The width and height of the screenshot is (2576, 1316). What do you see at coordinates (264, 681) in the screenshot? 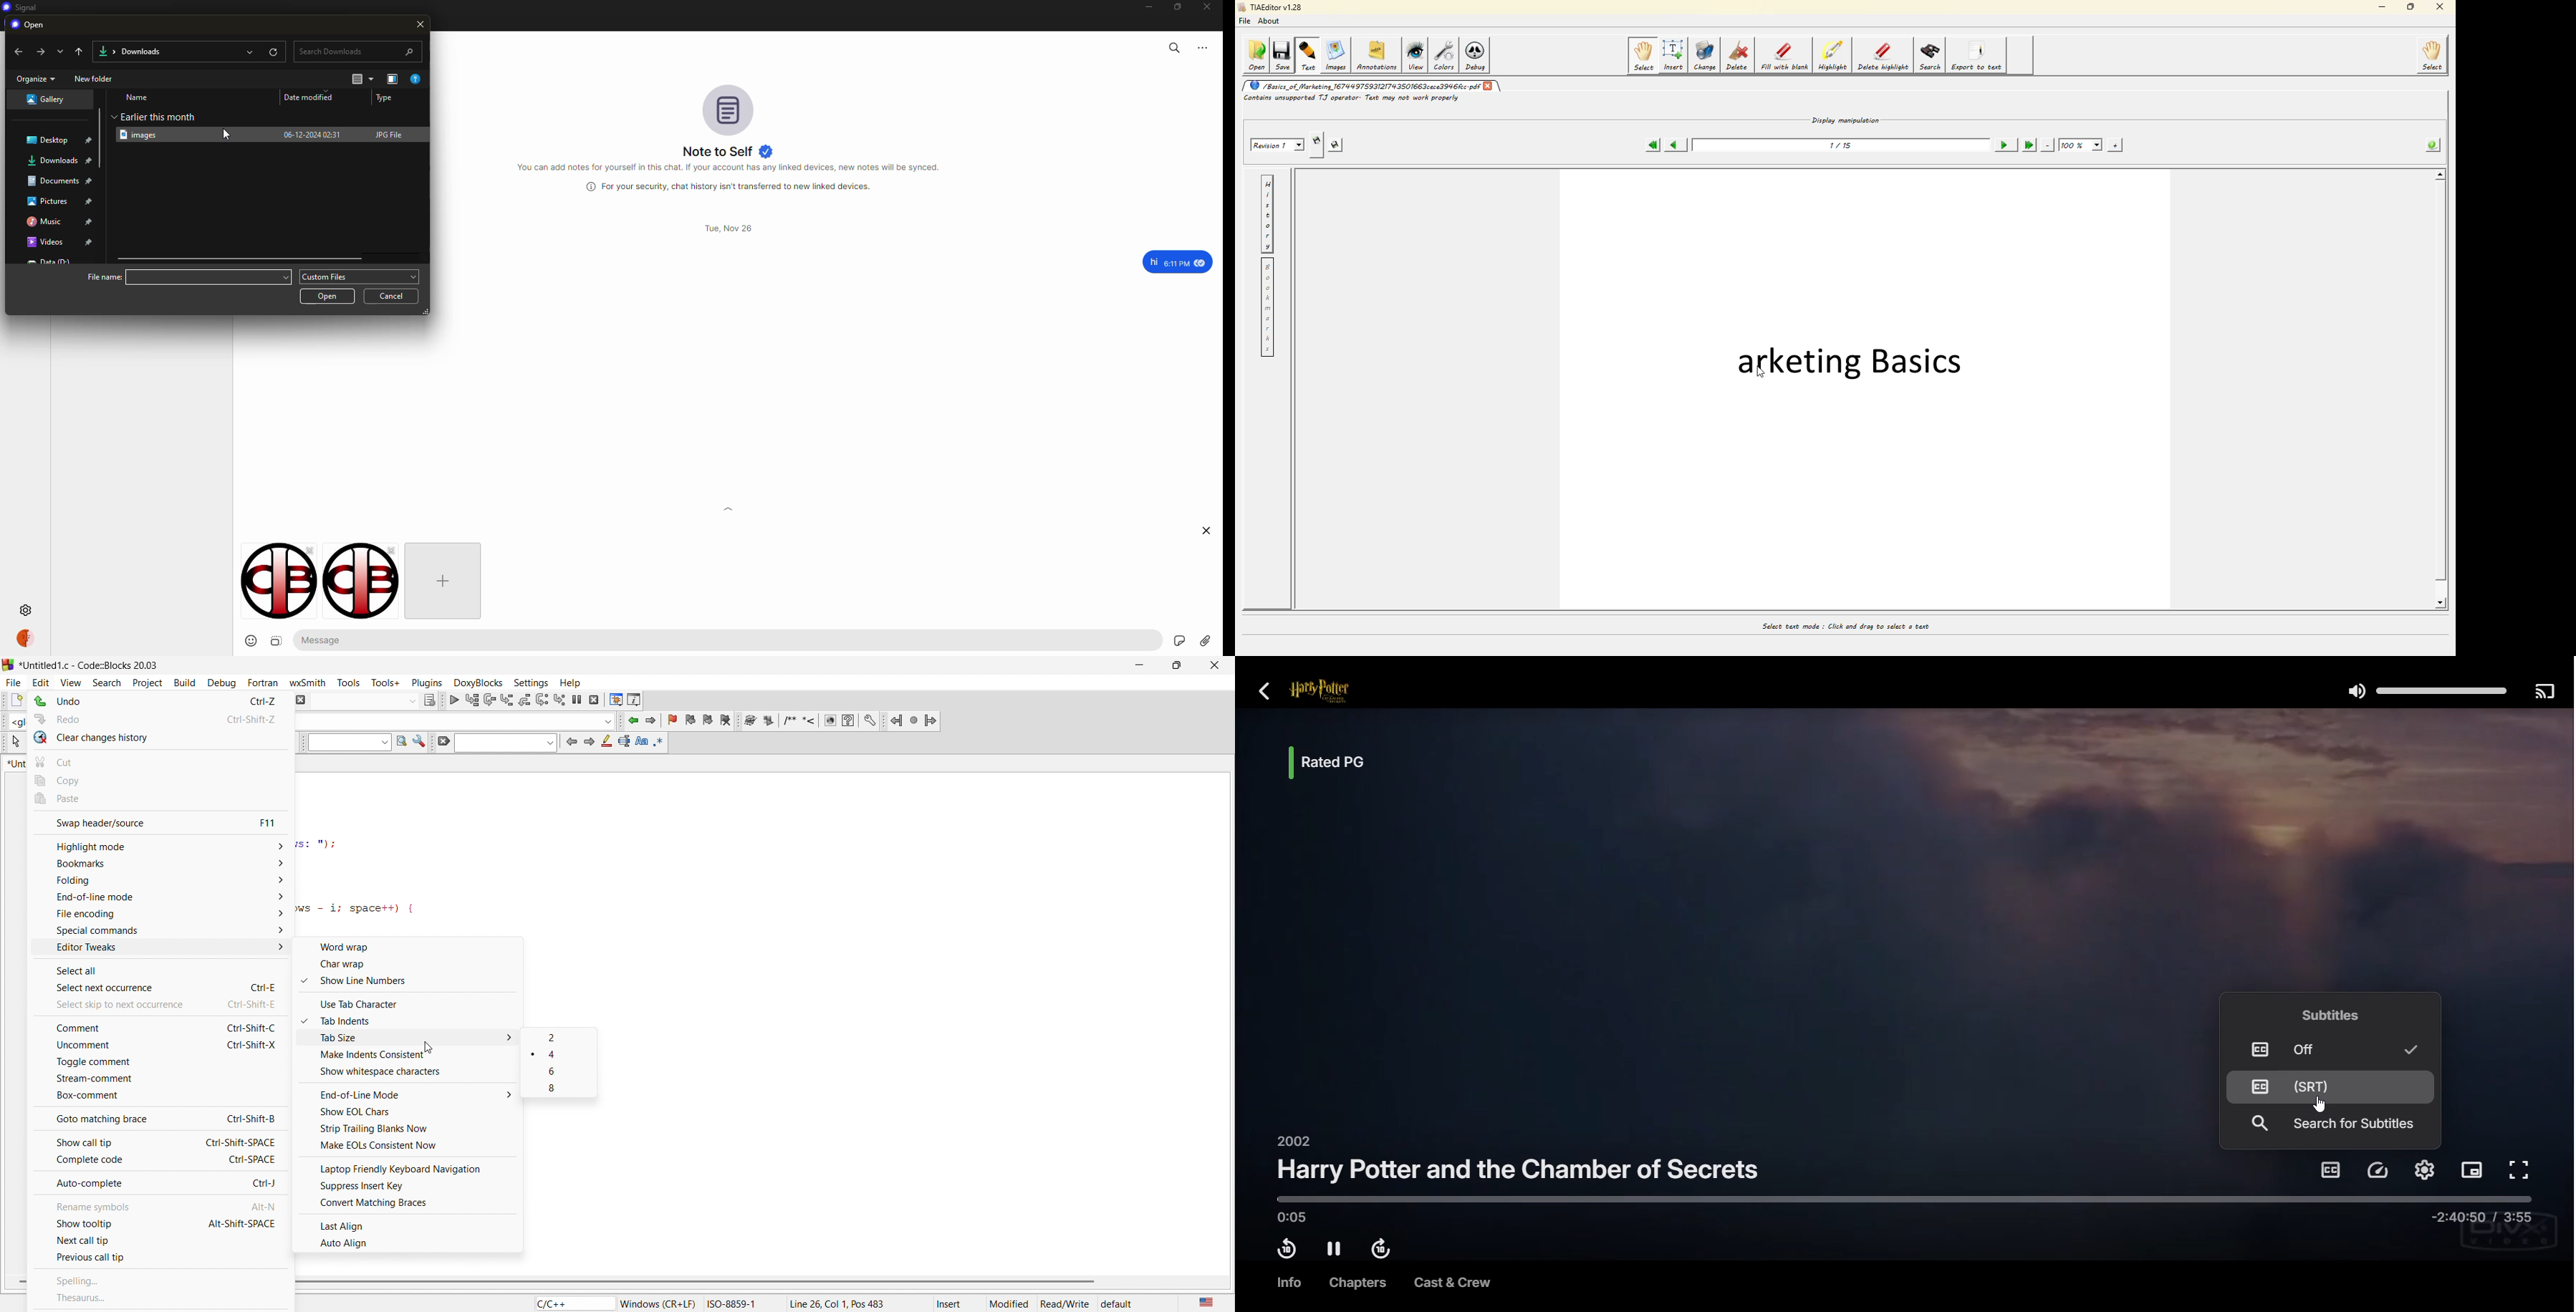
I see `fortran` at bounding box center [264, 681].